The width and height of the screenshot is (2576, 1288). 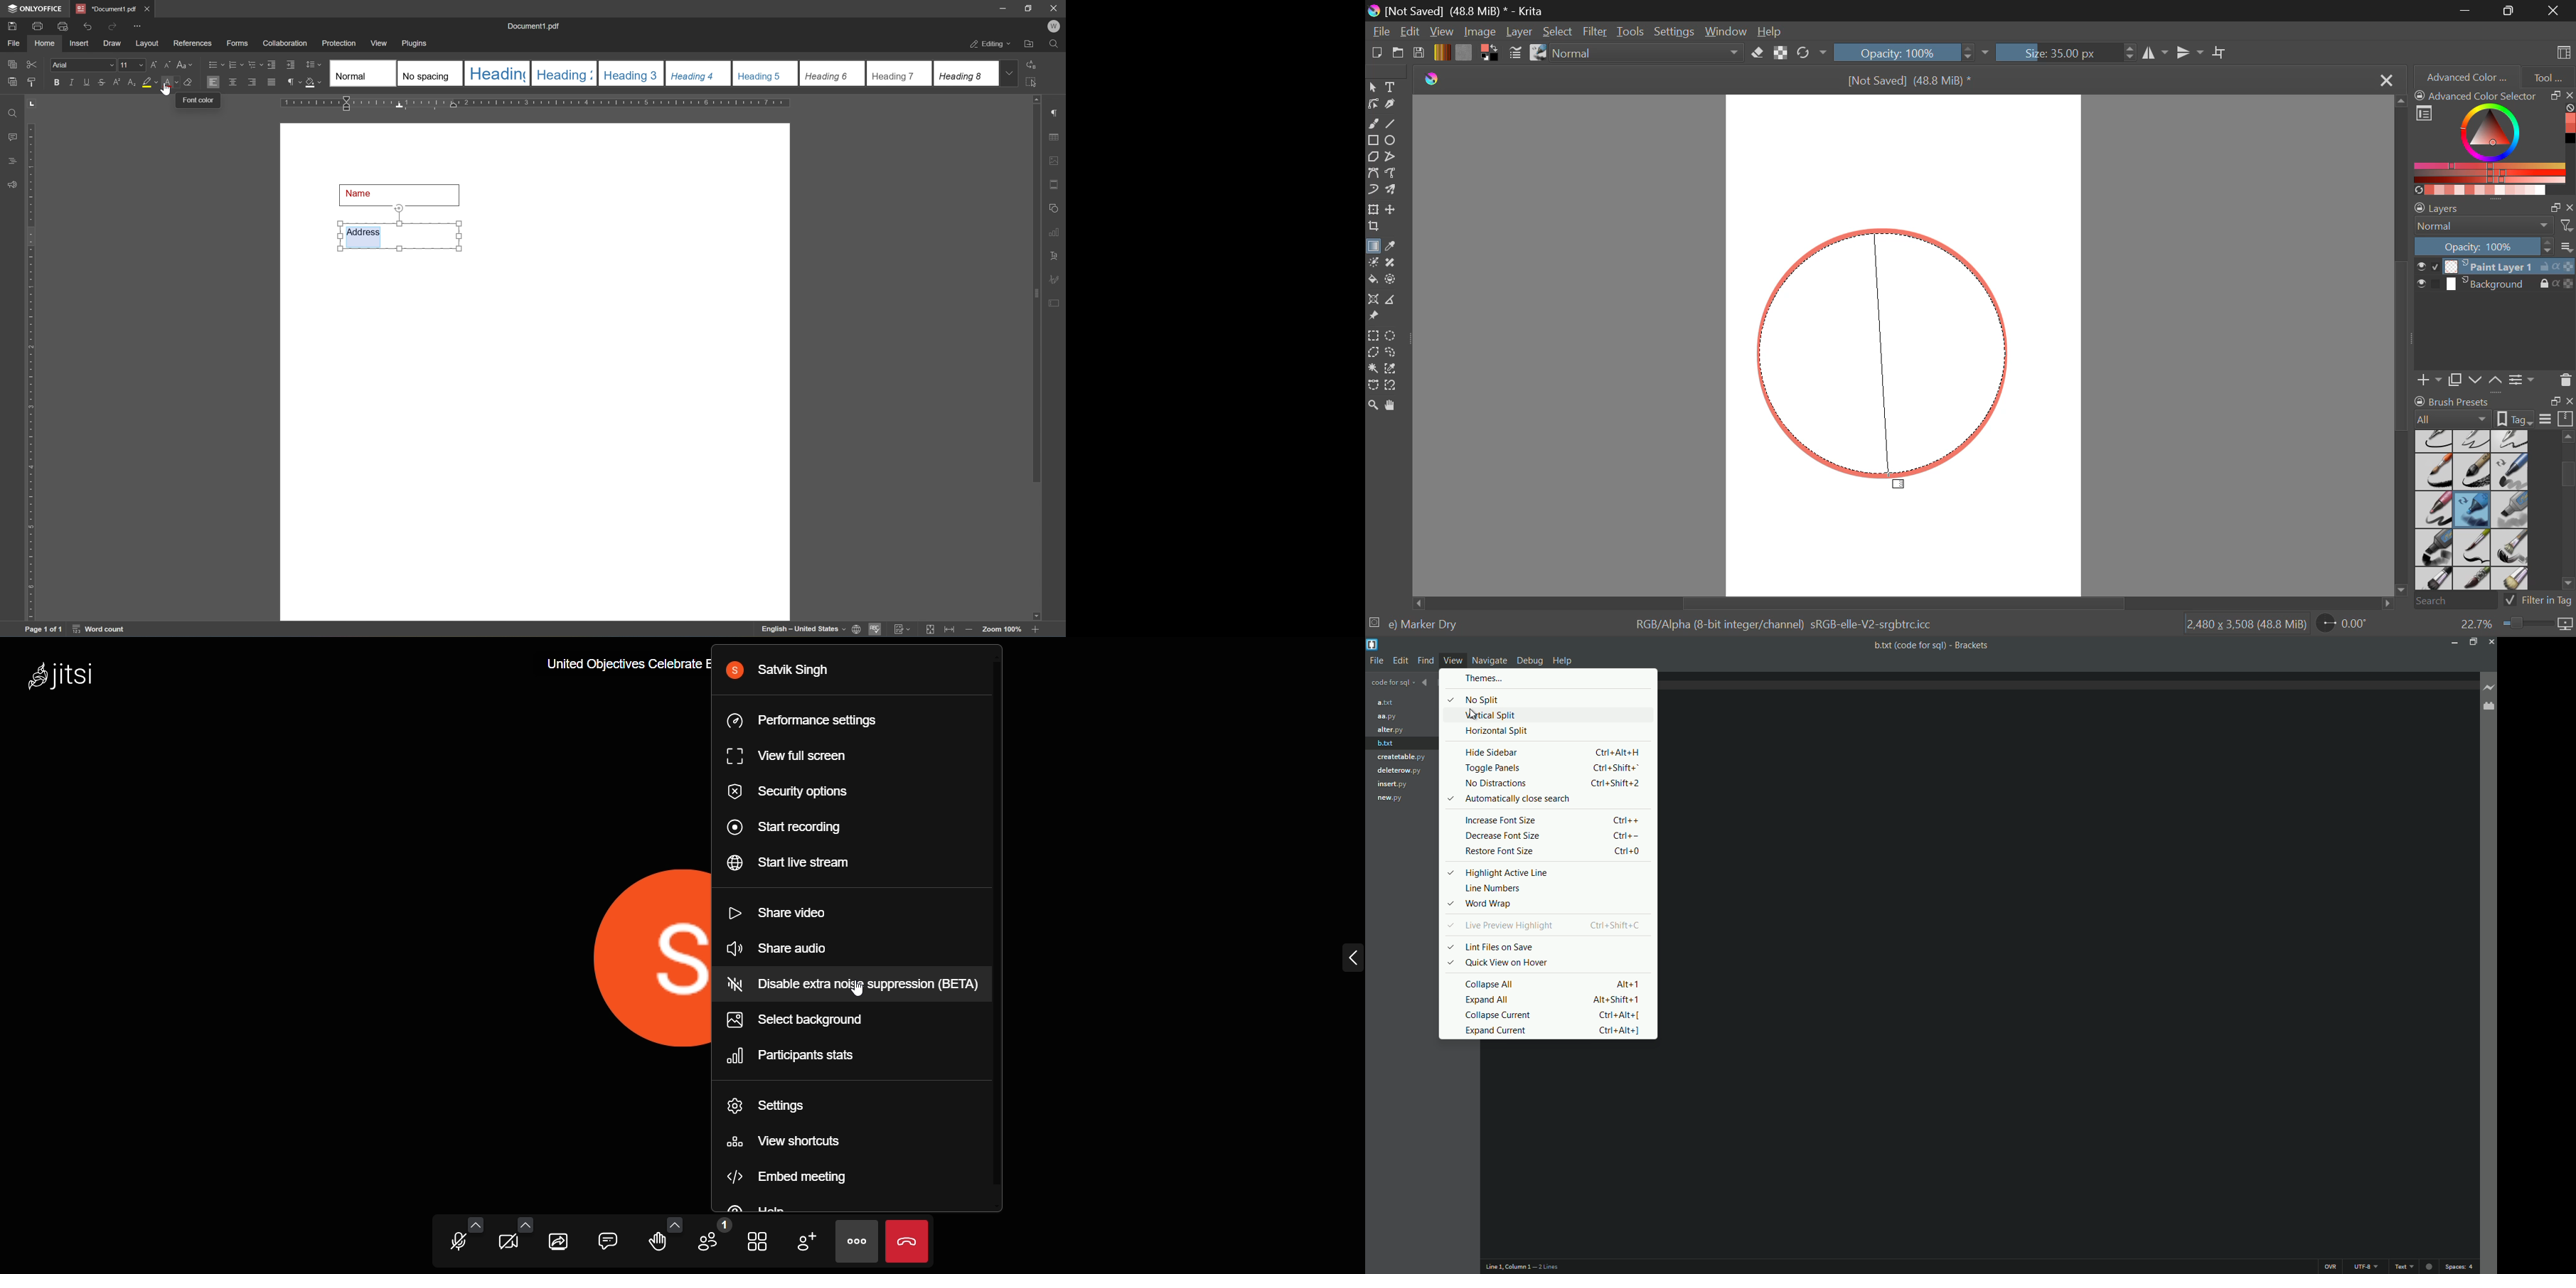 I want to click on Stroke Type, so click(x=1537, y=54).